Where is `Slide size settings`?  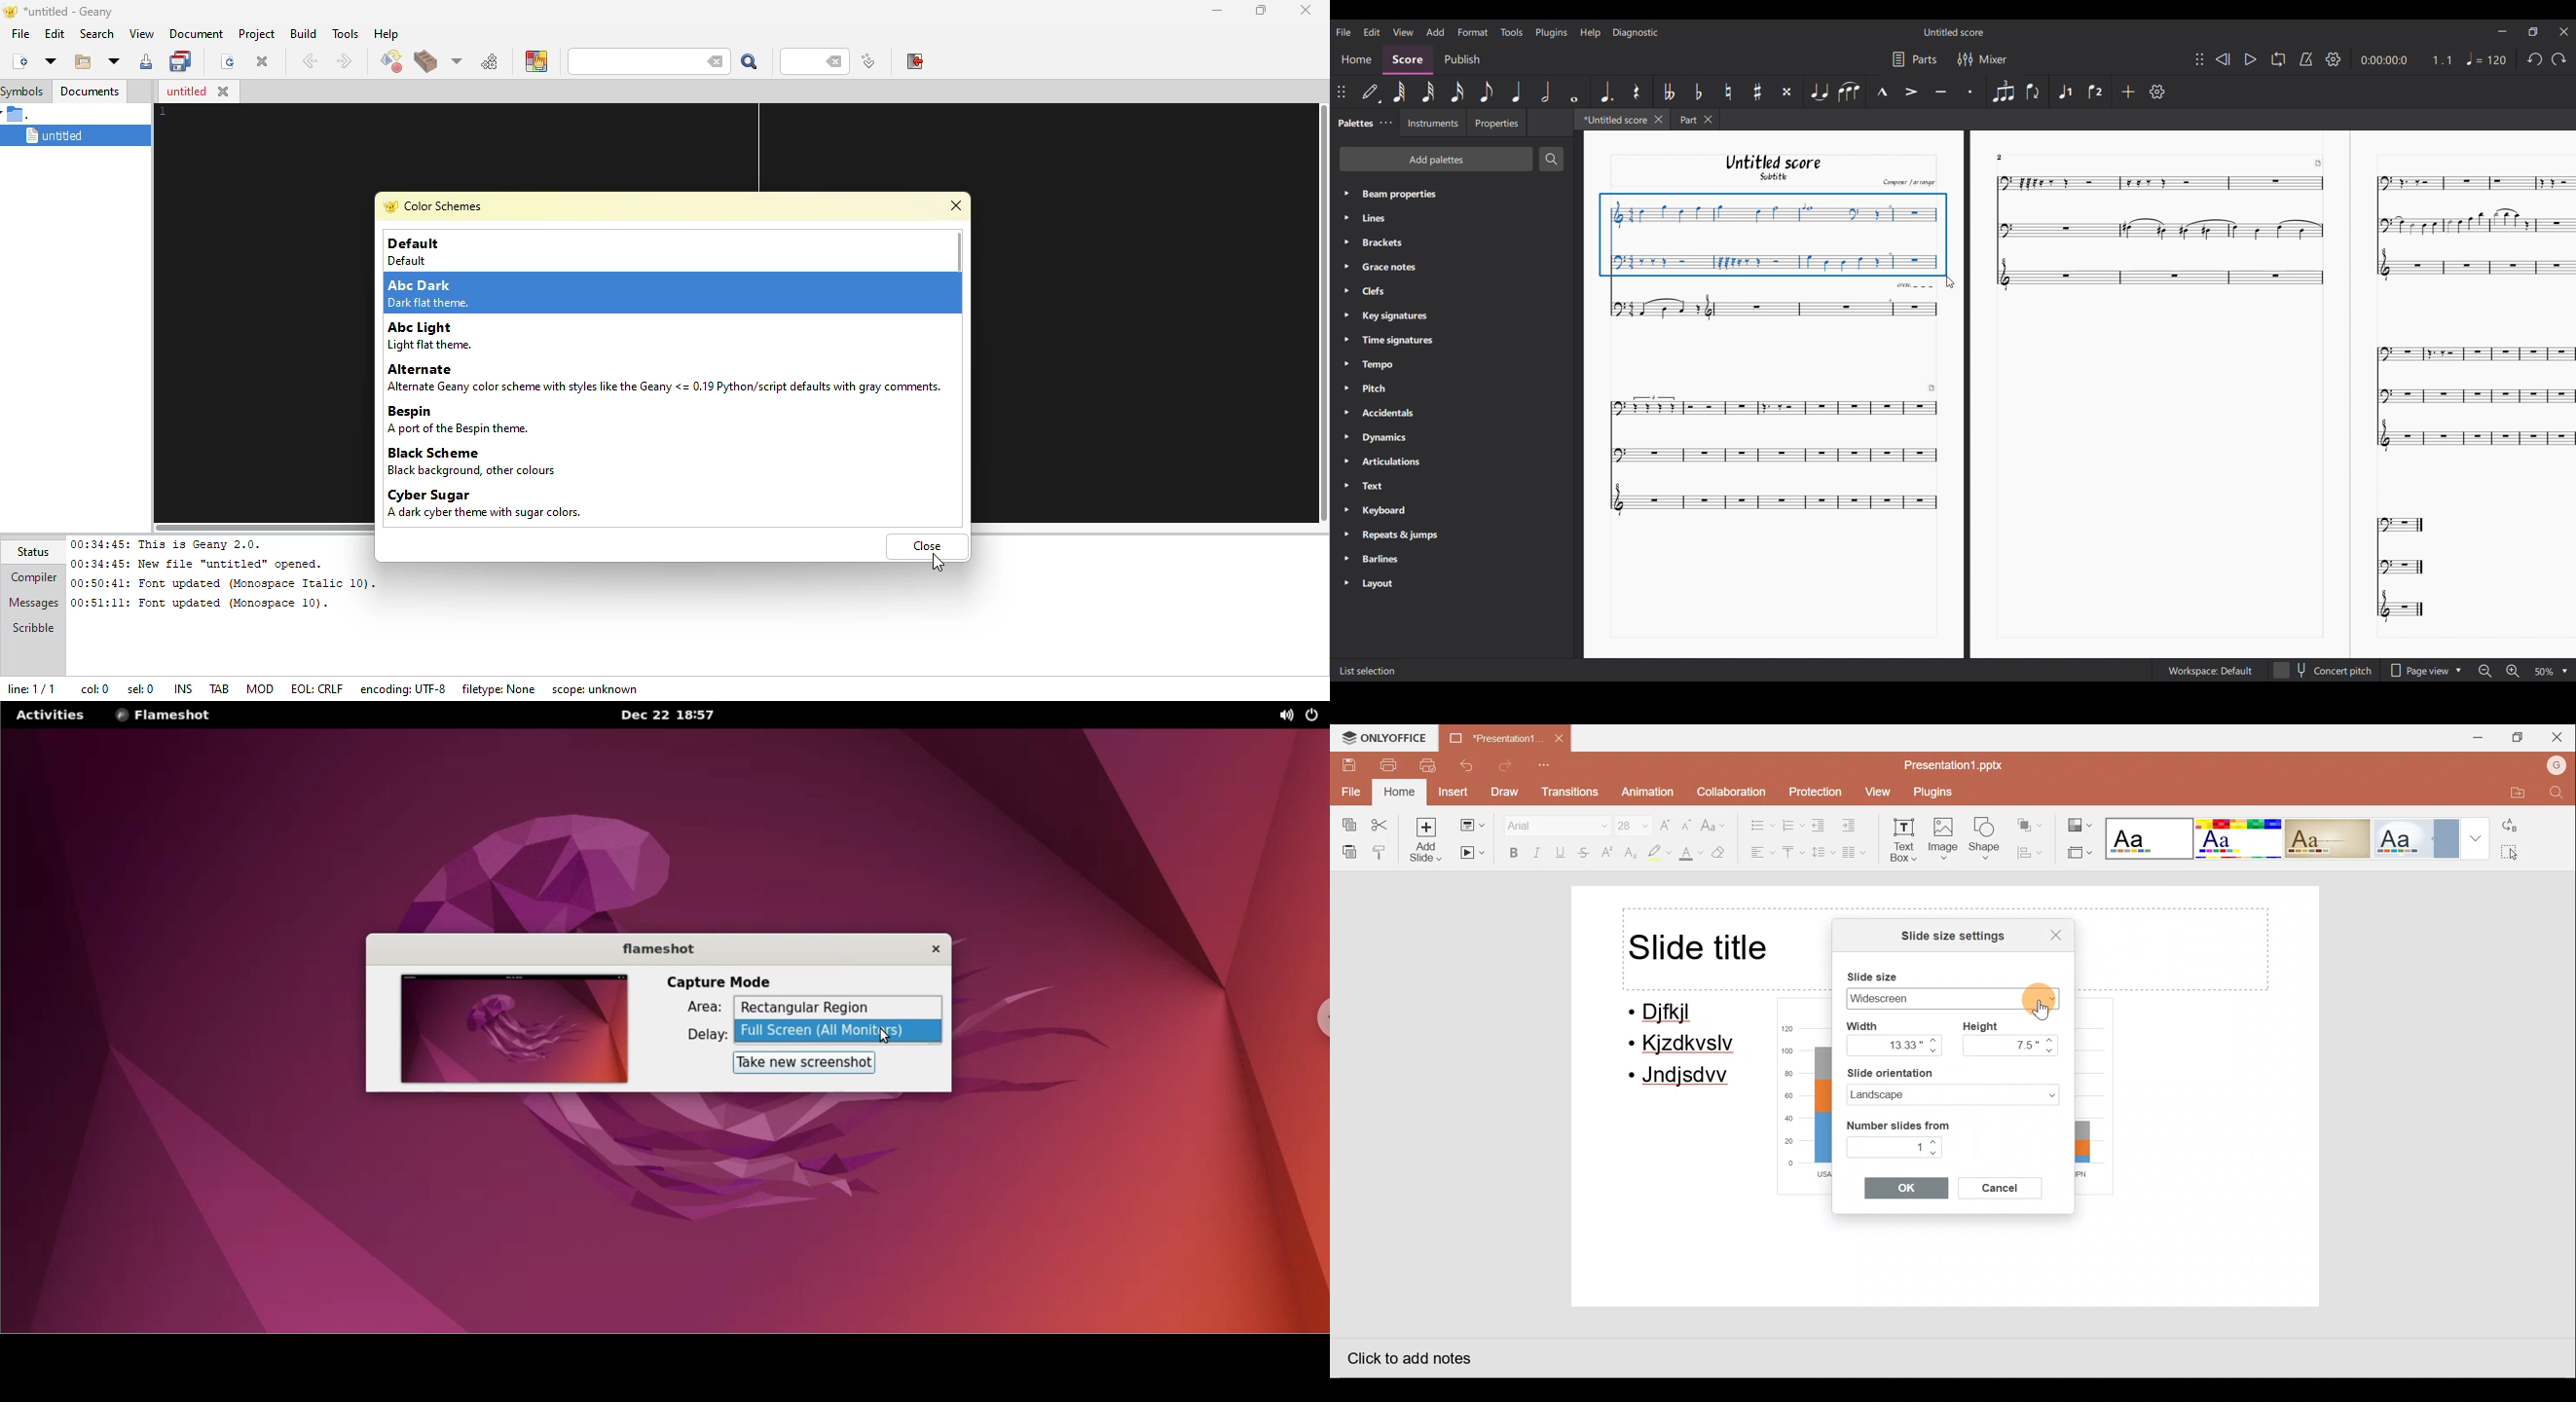
Slide size settings is located at coordinates (1944, 937).